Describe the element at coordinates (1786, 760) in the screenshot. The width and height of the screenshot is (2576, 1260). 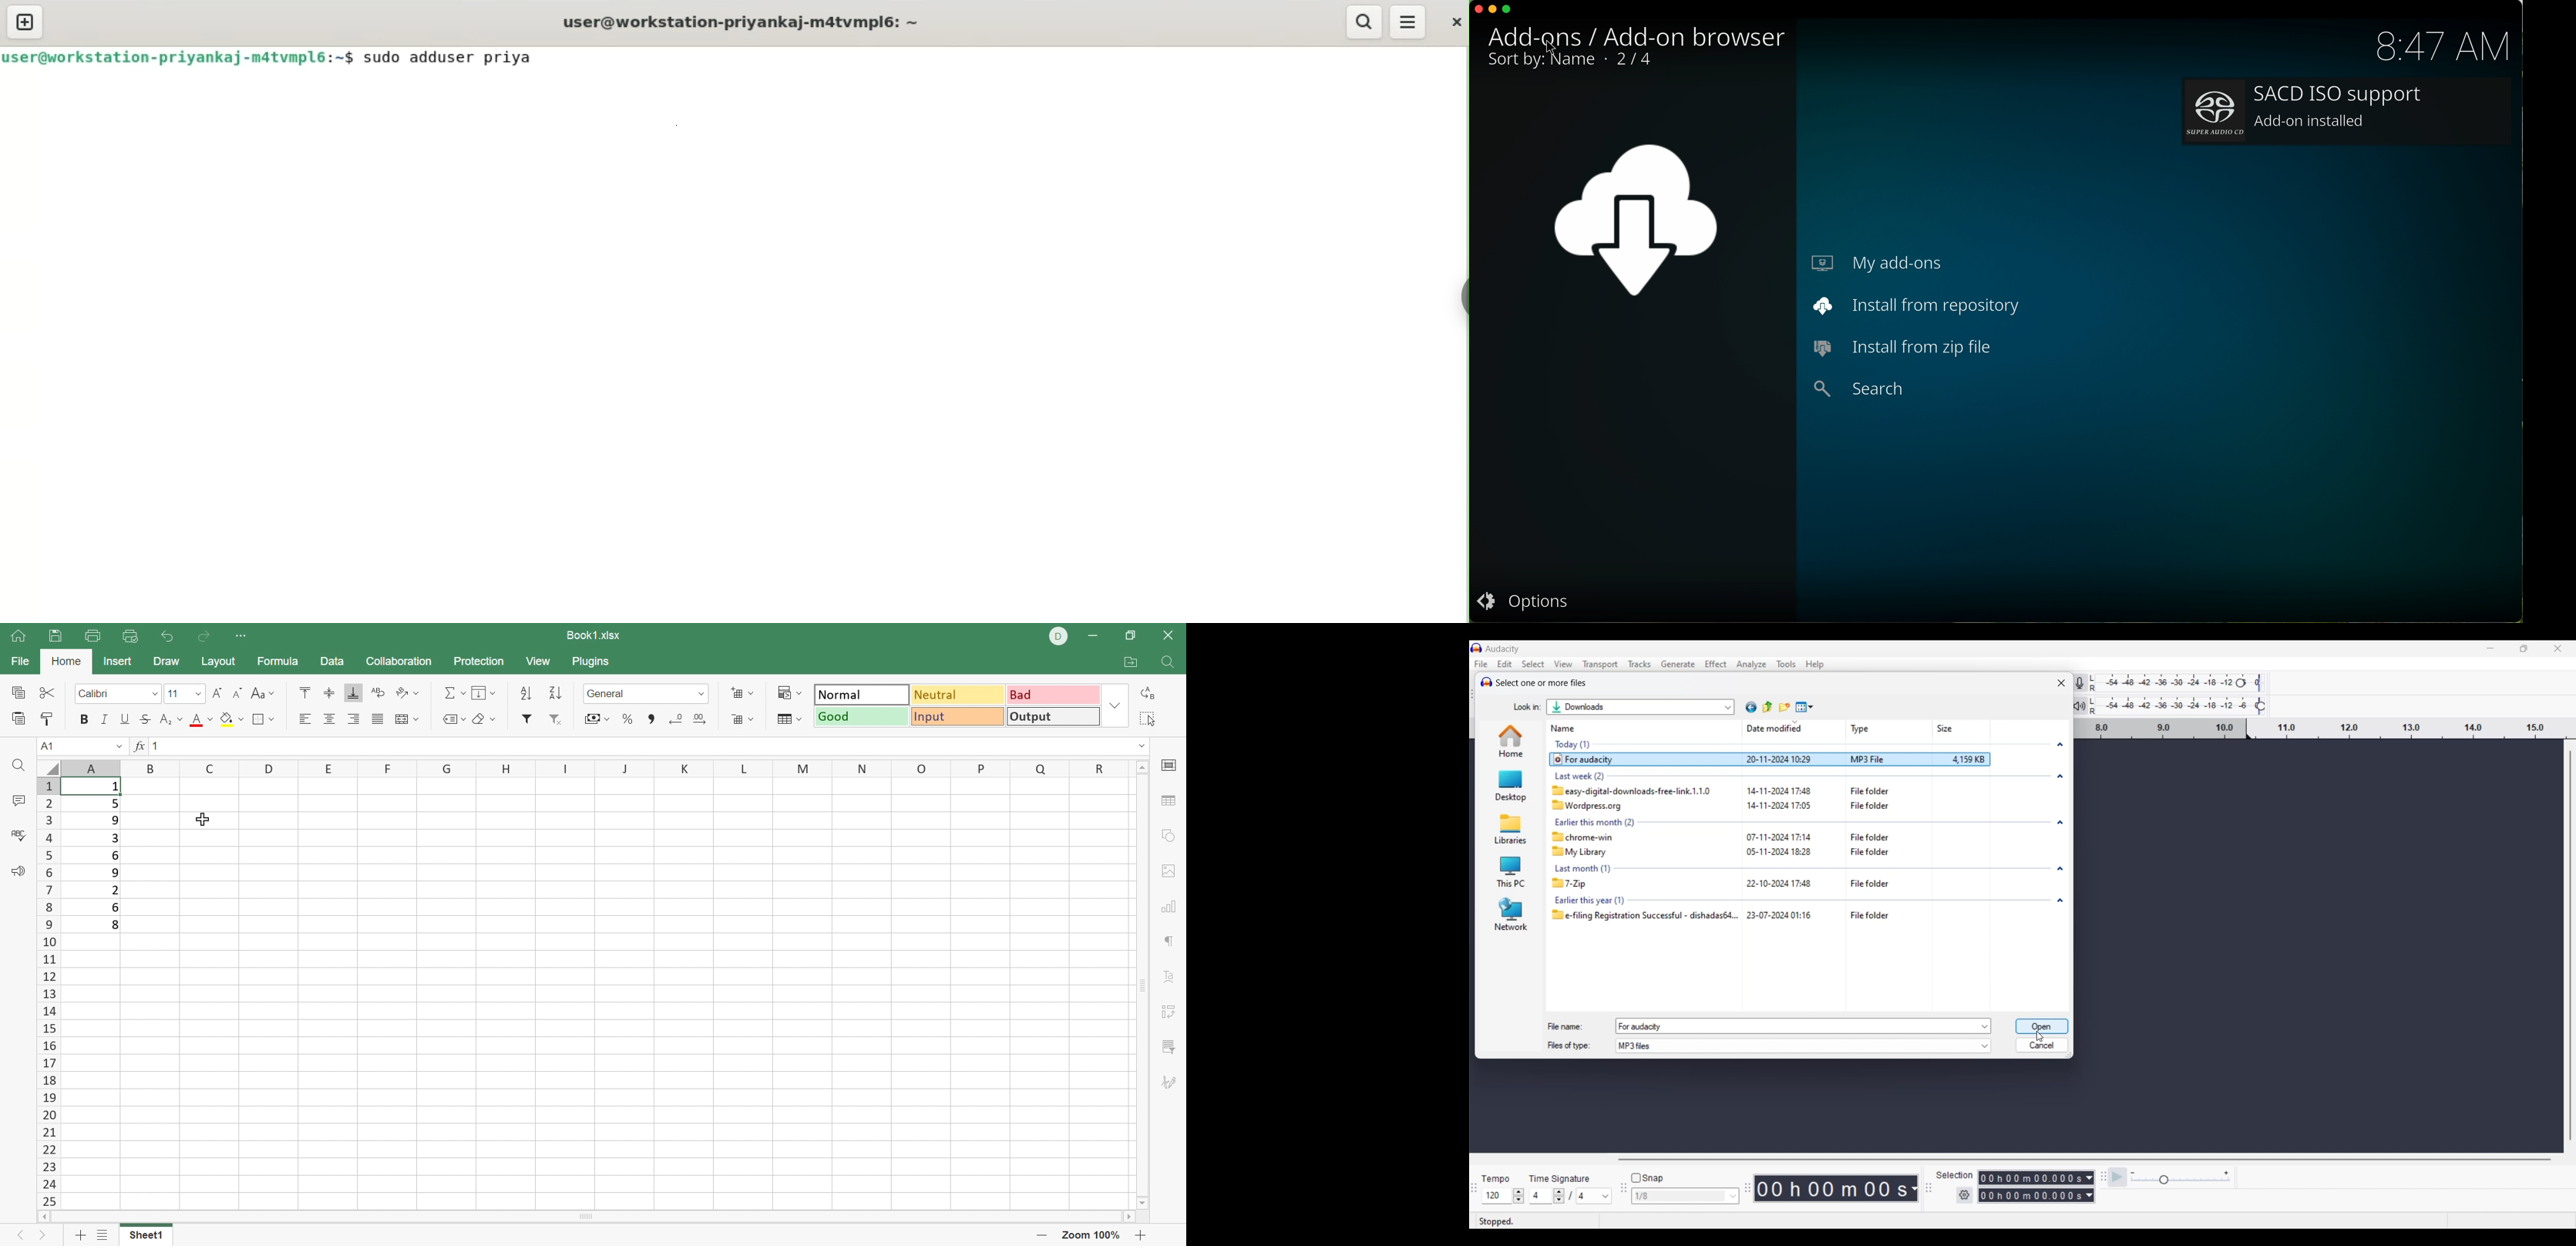
I see `For audacity  20-11-2024 10:29   MP3 File   4,159KB (selected file highlighted)` at that location.